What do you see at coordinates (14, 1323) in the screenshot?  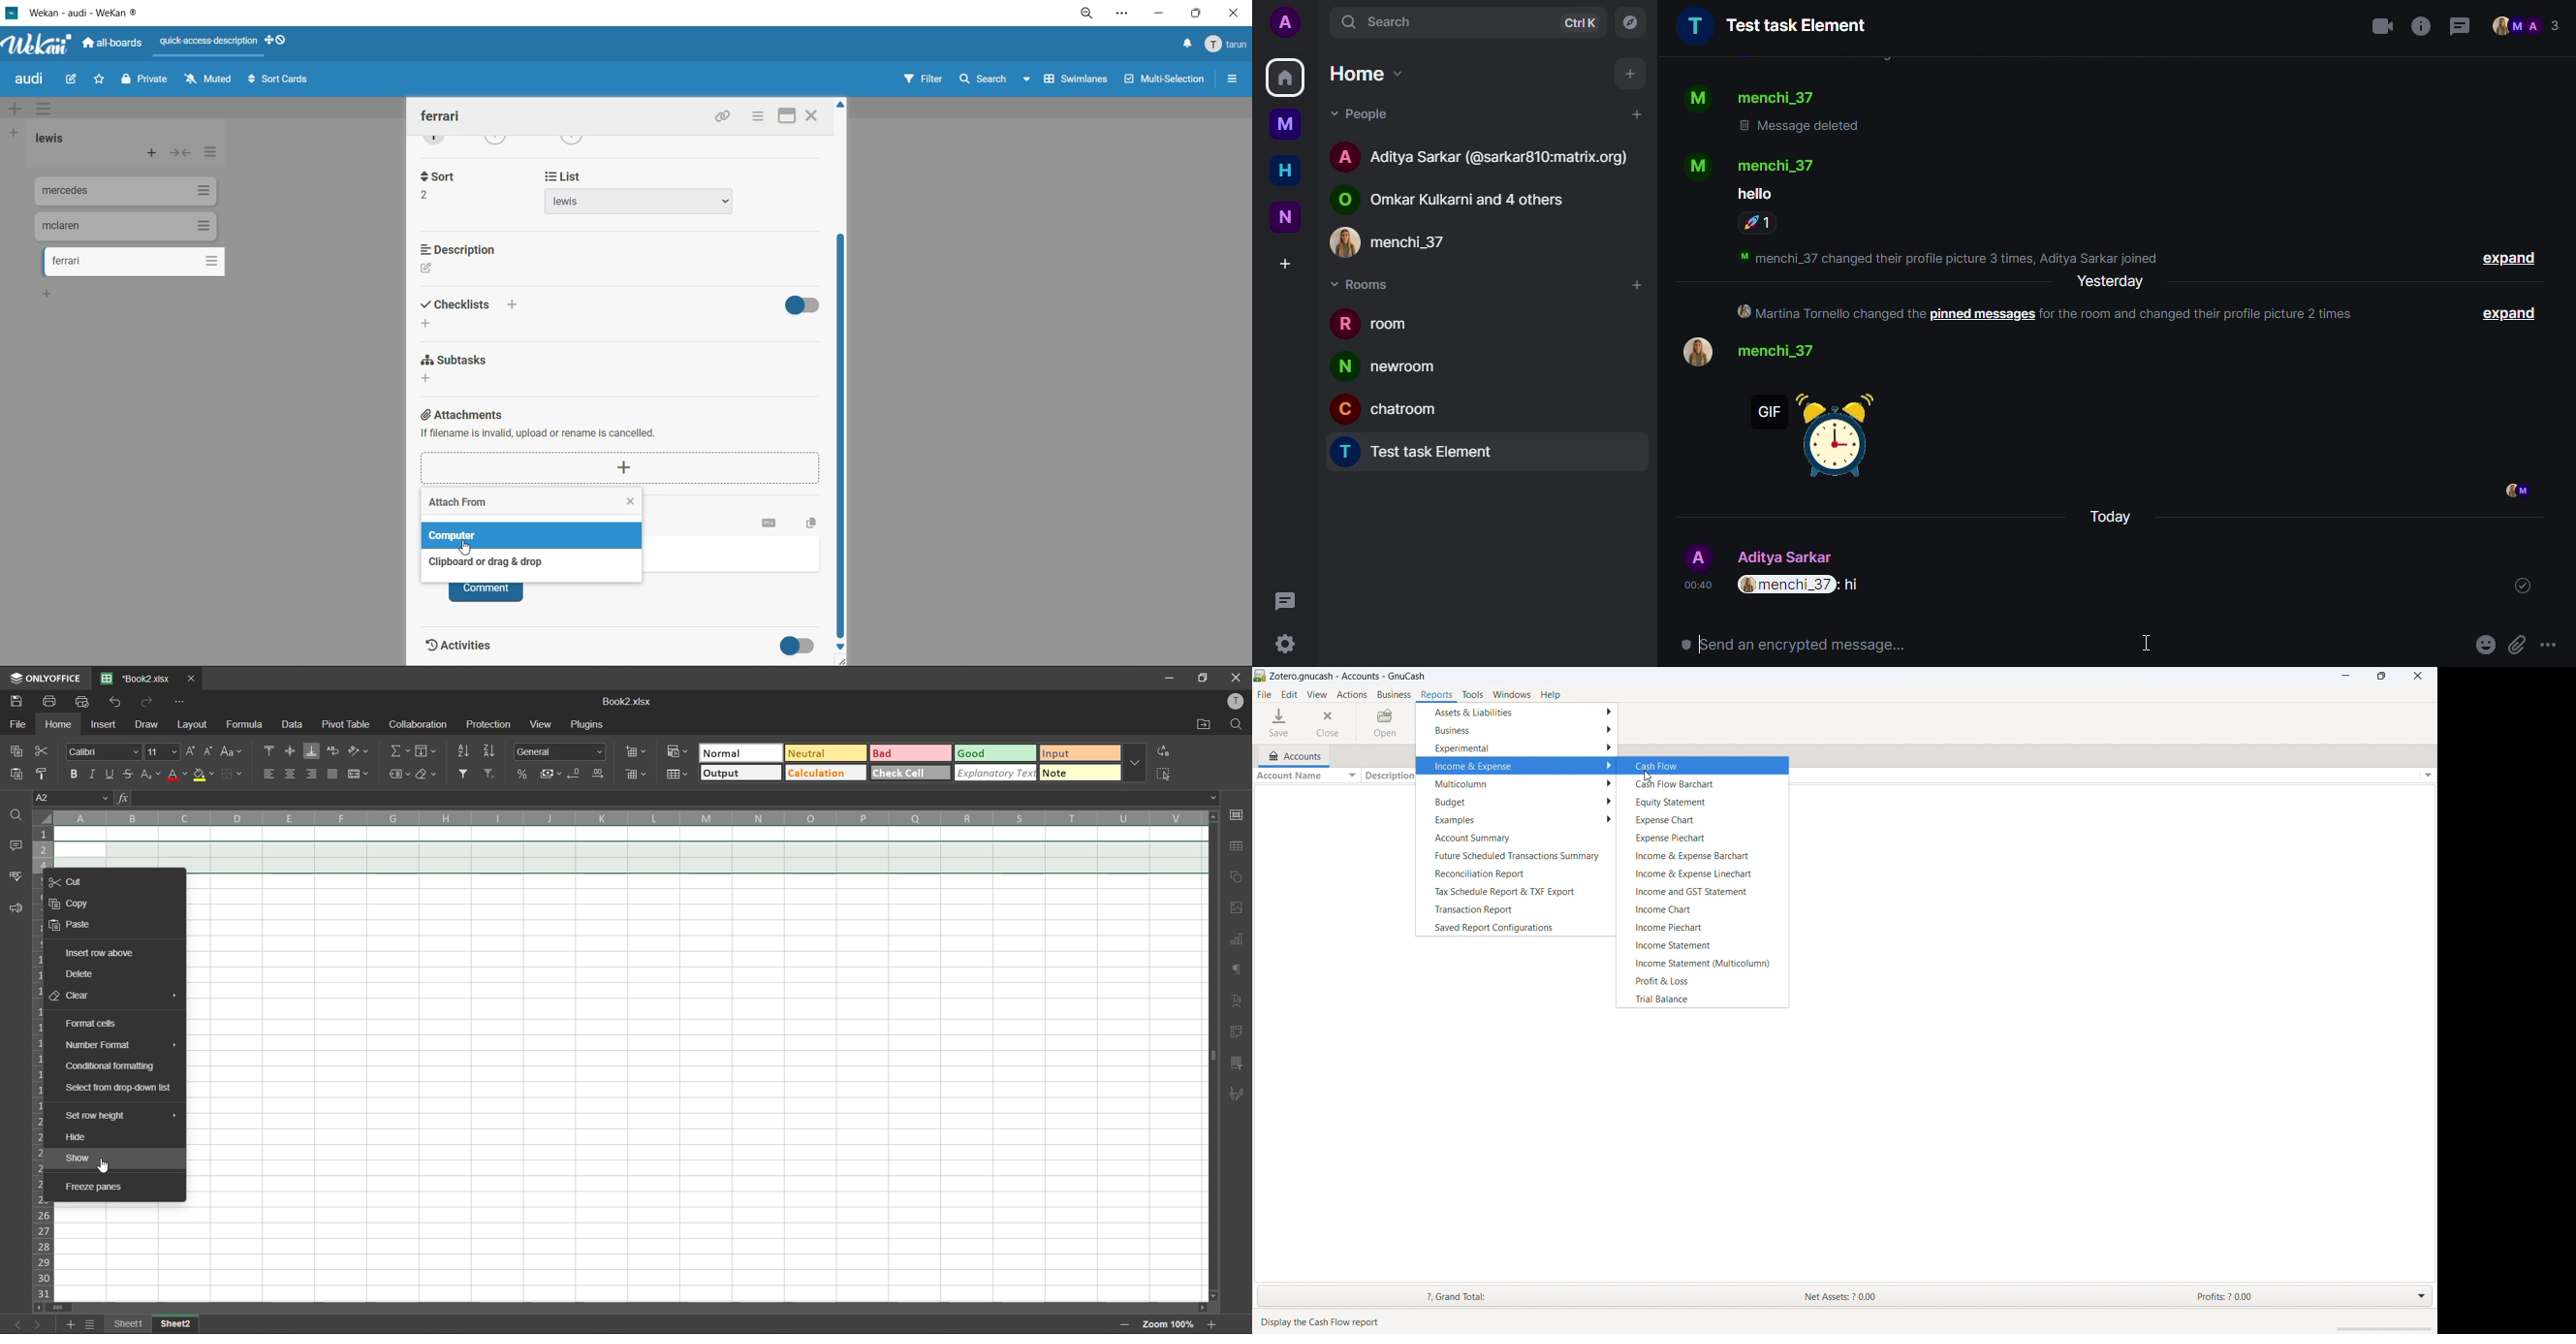 I see `previous` at bounding box center [14, 1323].